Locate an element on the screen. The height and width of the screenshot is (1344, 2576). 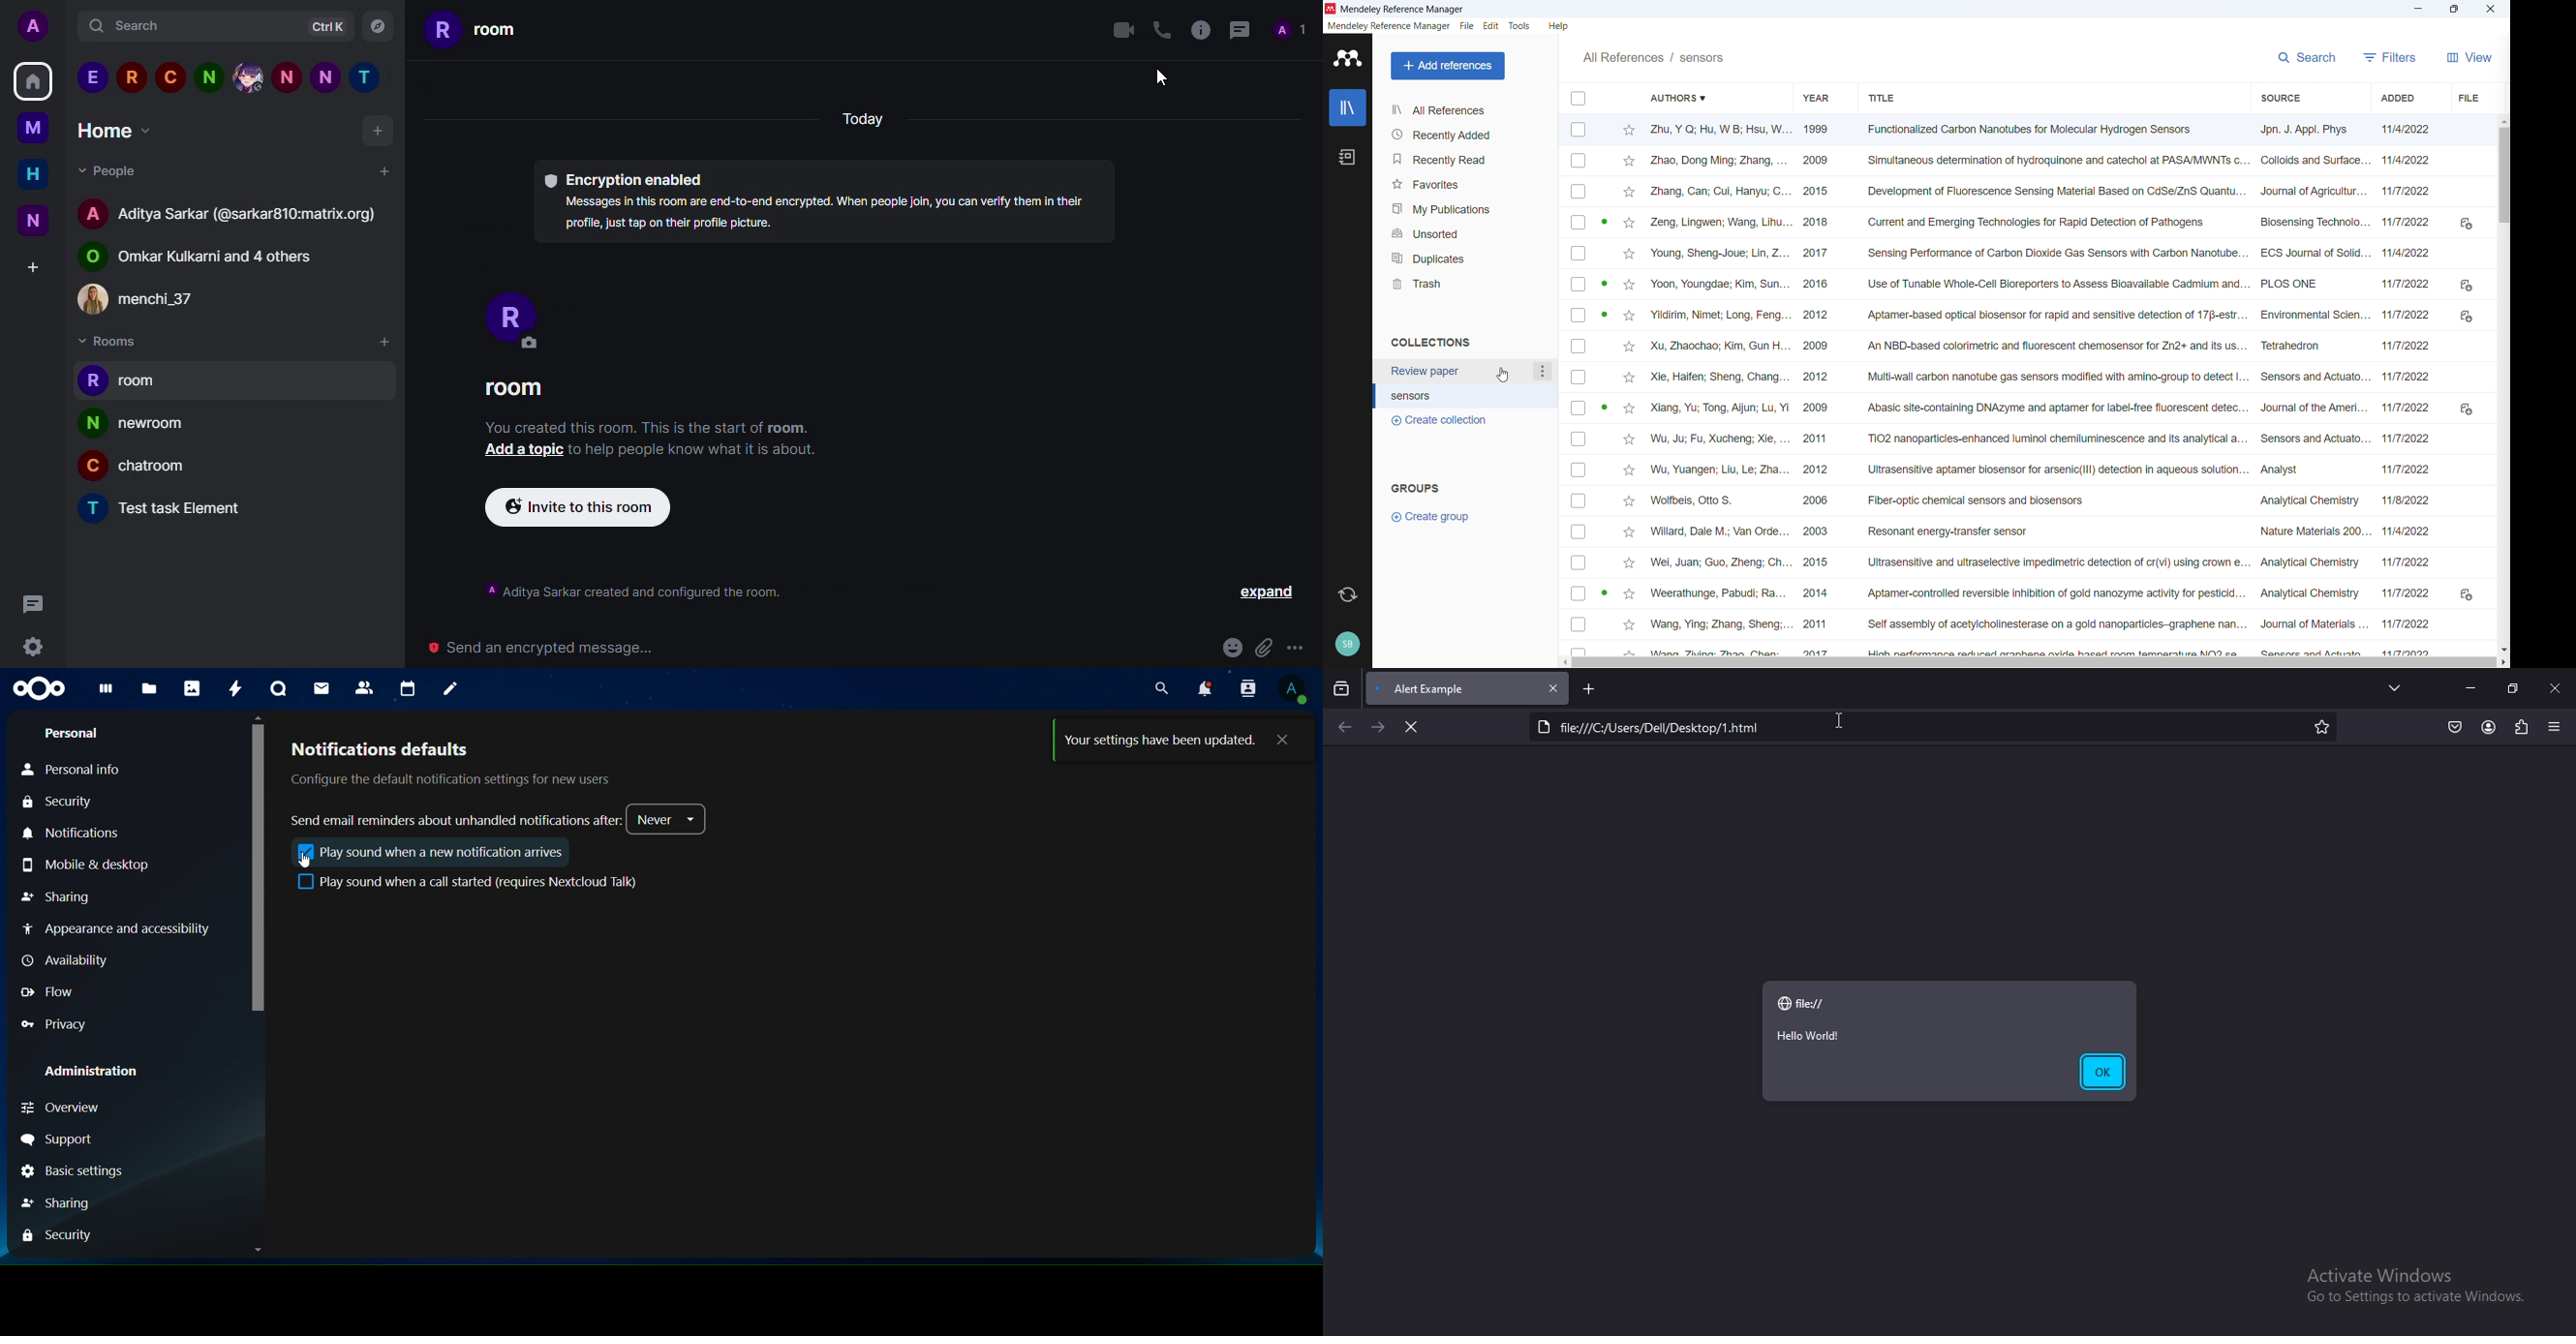
navigator is located at coordinates (379, 27).